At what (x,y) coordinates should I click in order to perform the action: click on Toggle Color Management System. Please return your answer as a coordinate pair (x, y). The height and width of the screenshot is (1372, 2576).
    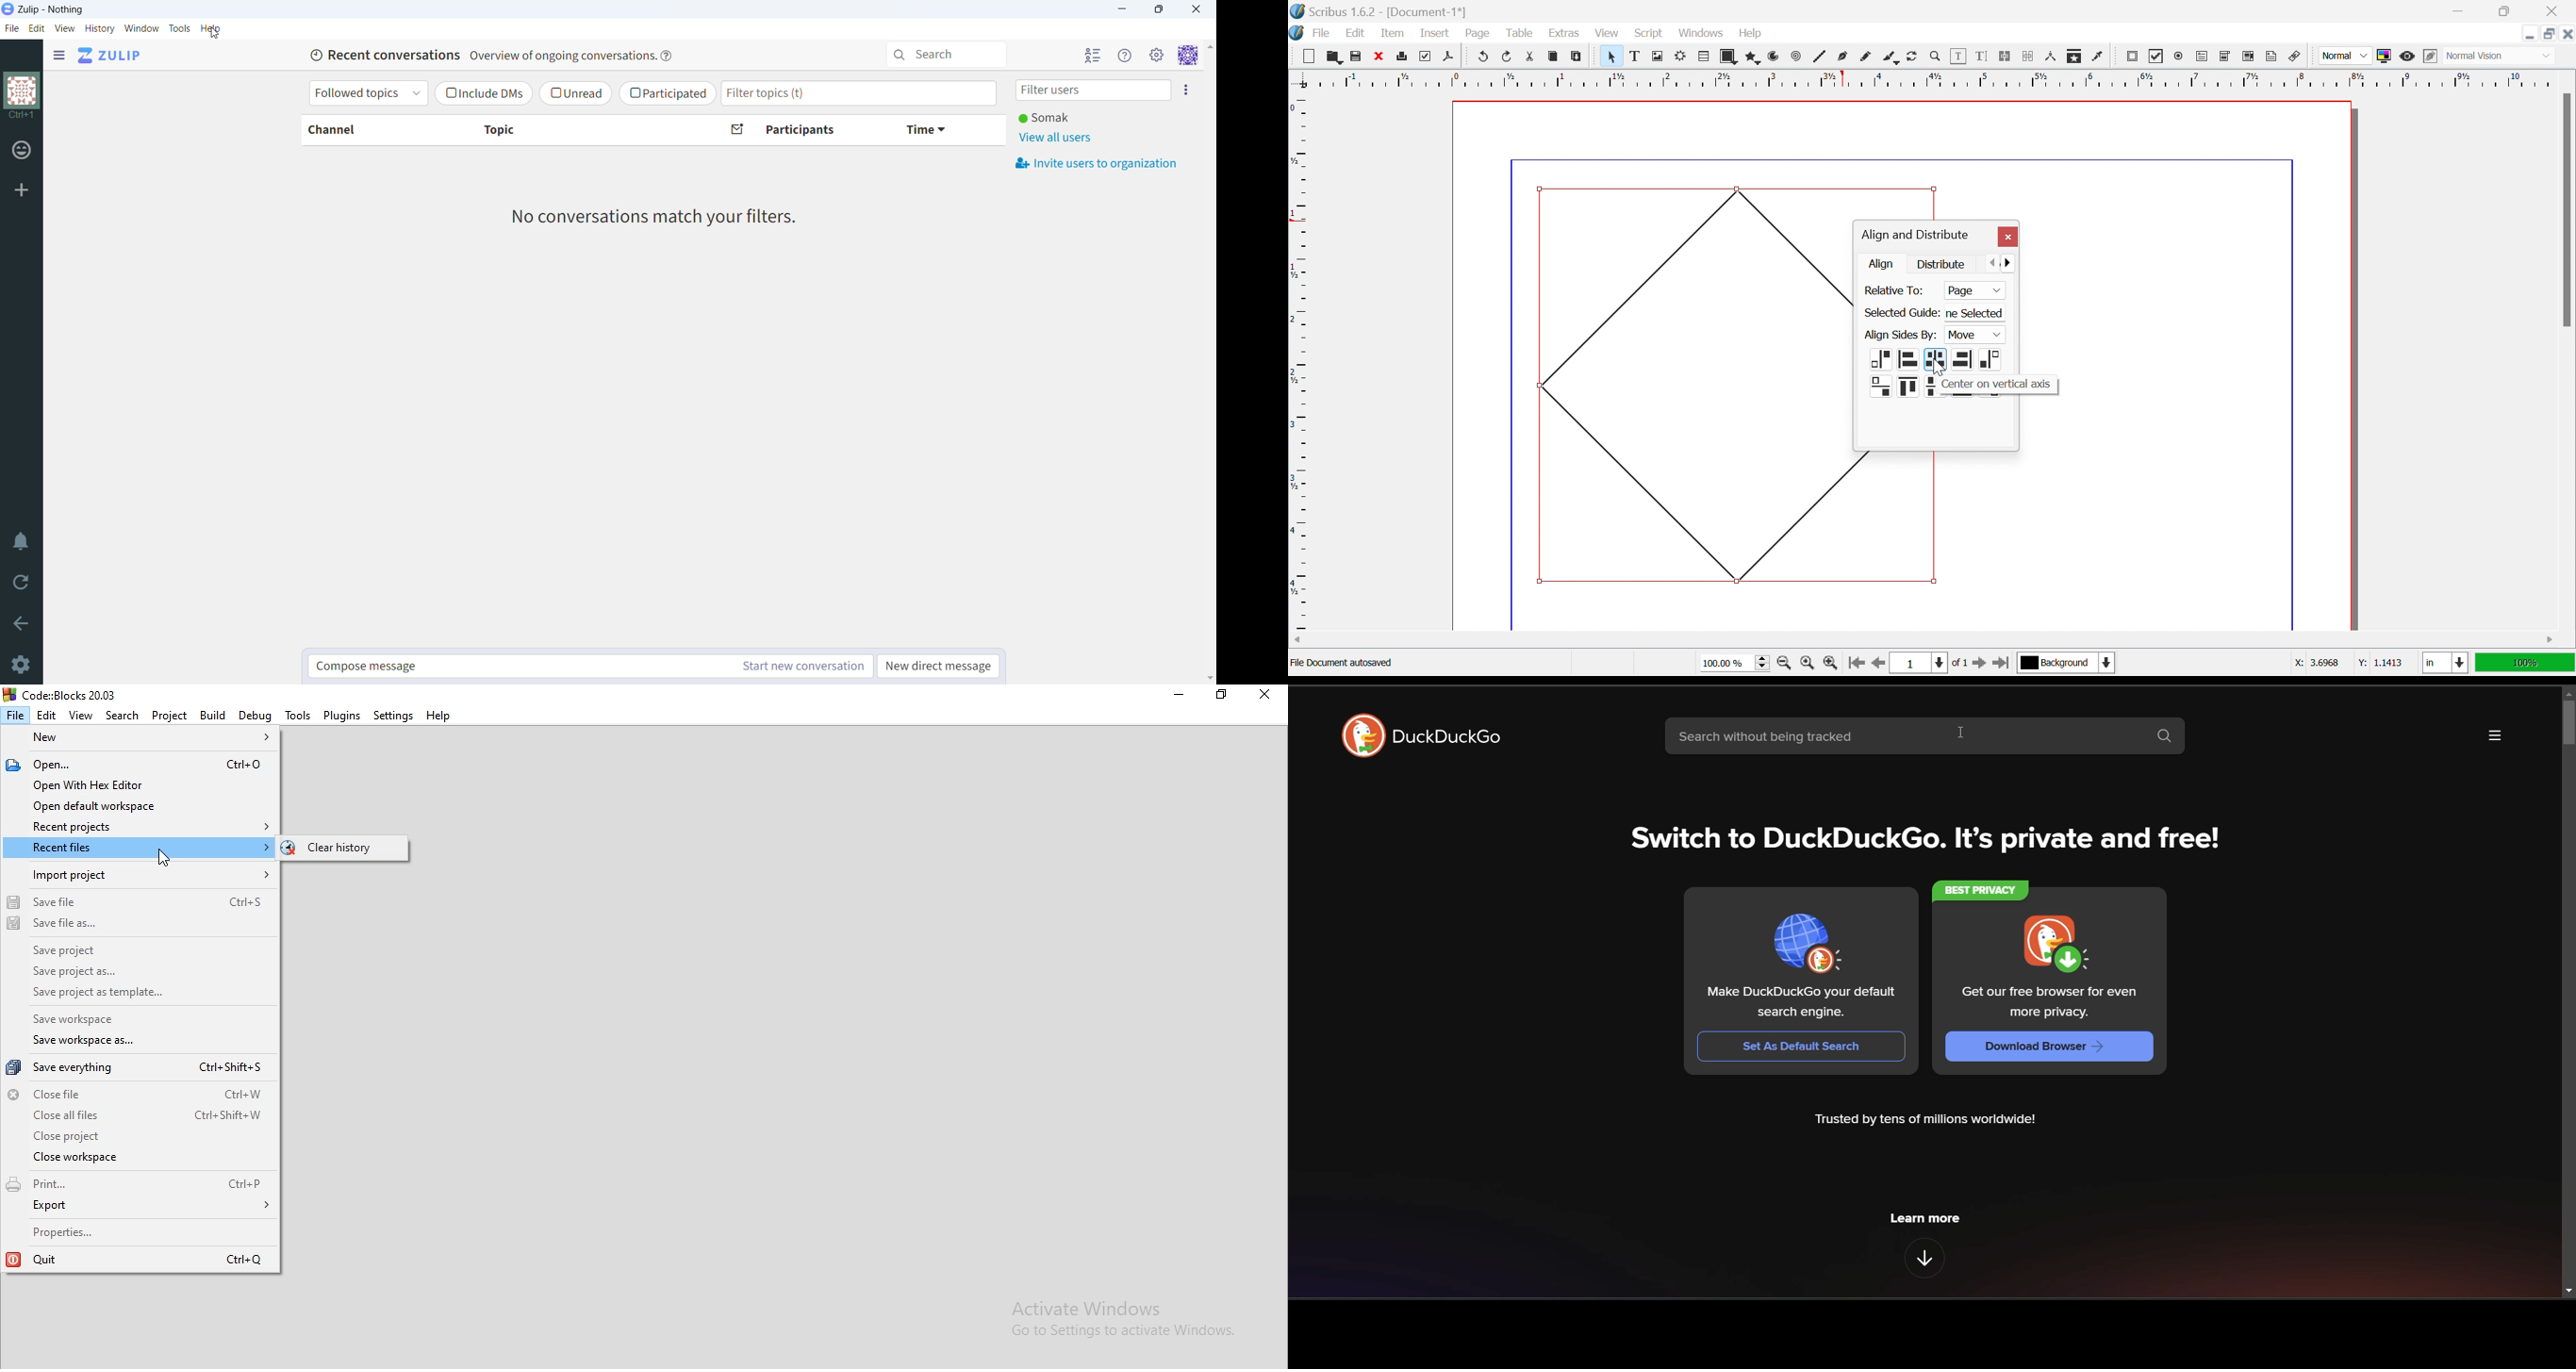
    Looking at the image, I should click on (2383, 56).